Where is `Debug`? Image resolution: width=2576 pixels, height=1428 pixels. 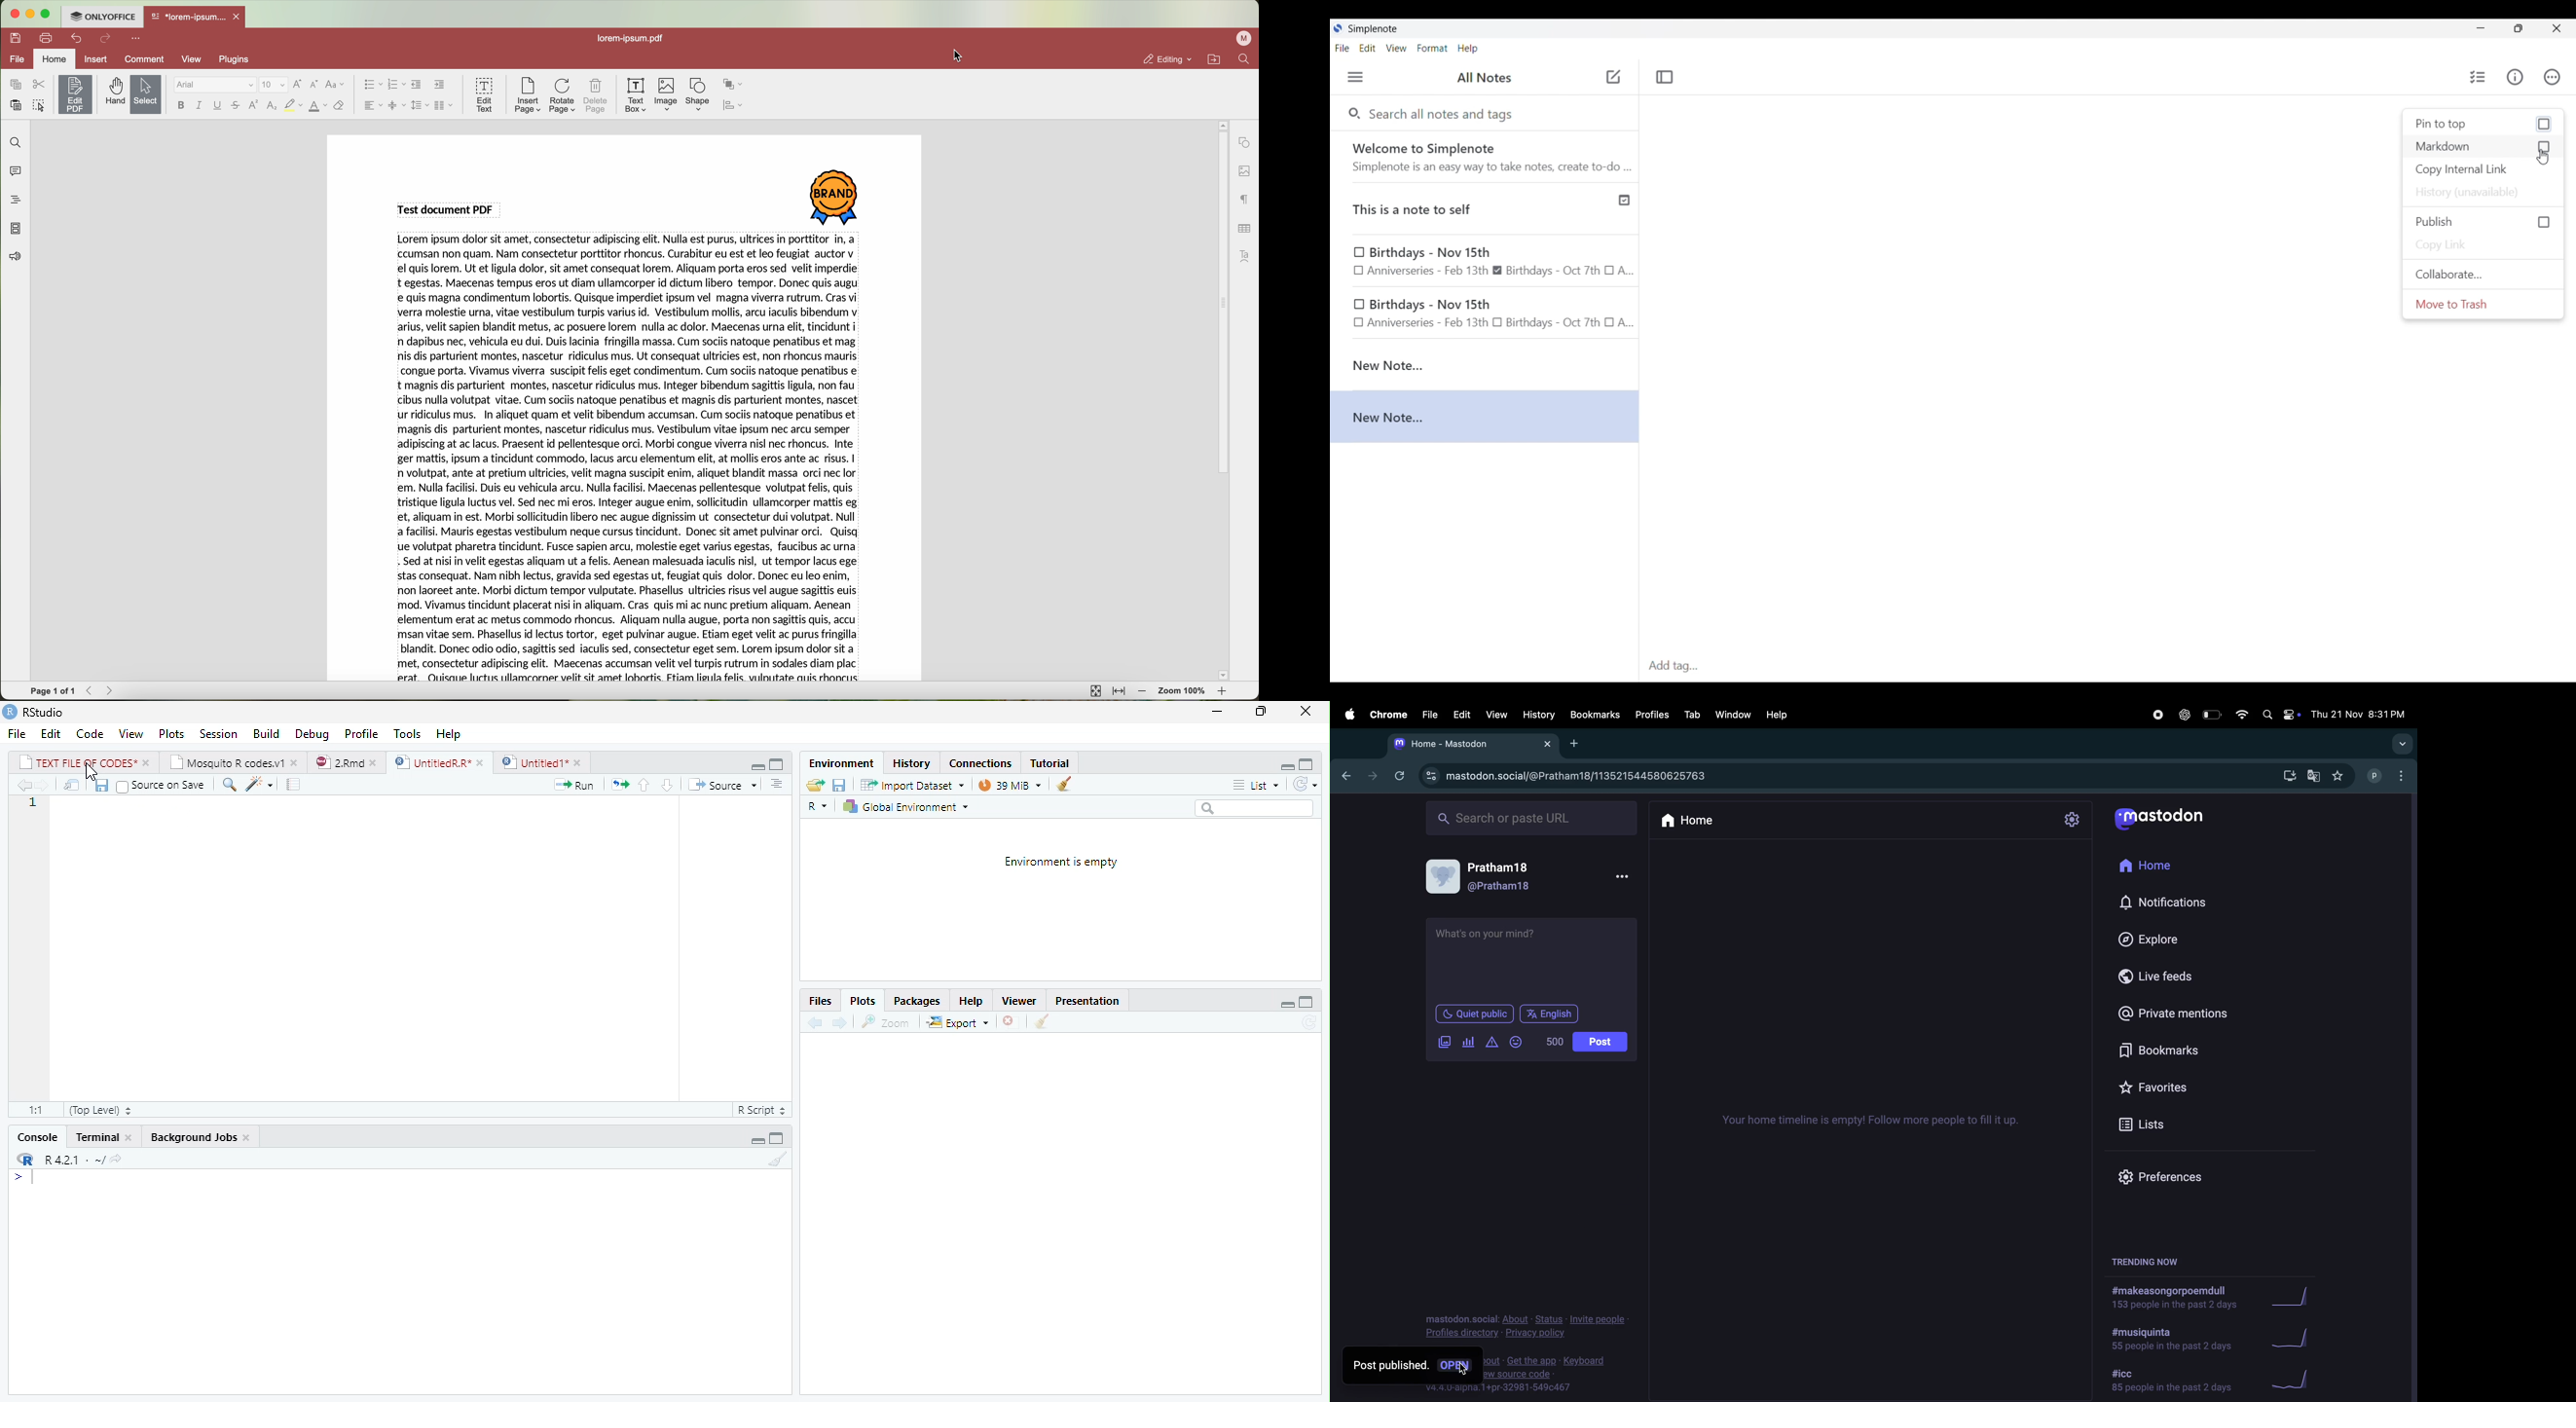 Debug is located at coordinates (311, 735).